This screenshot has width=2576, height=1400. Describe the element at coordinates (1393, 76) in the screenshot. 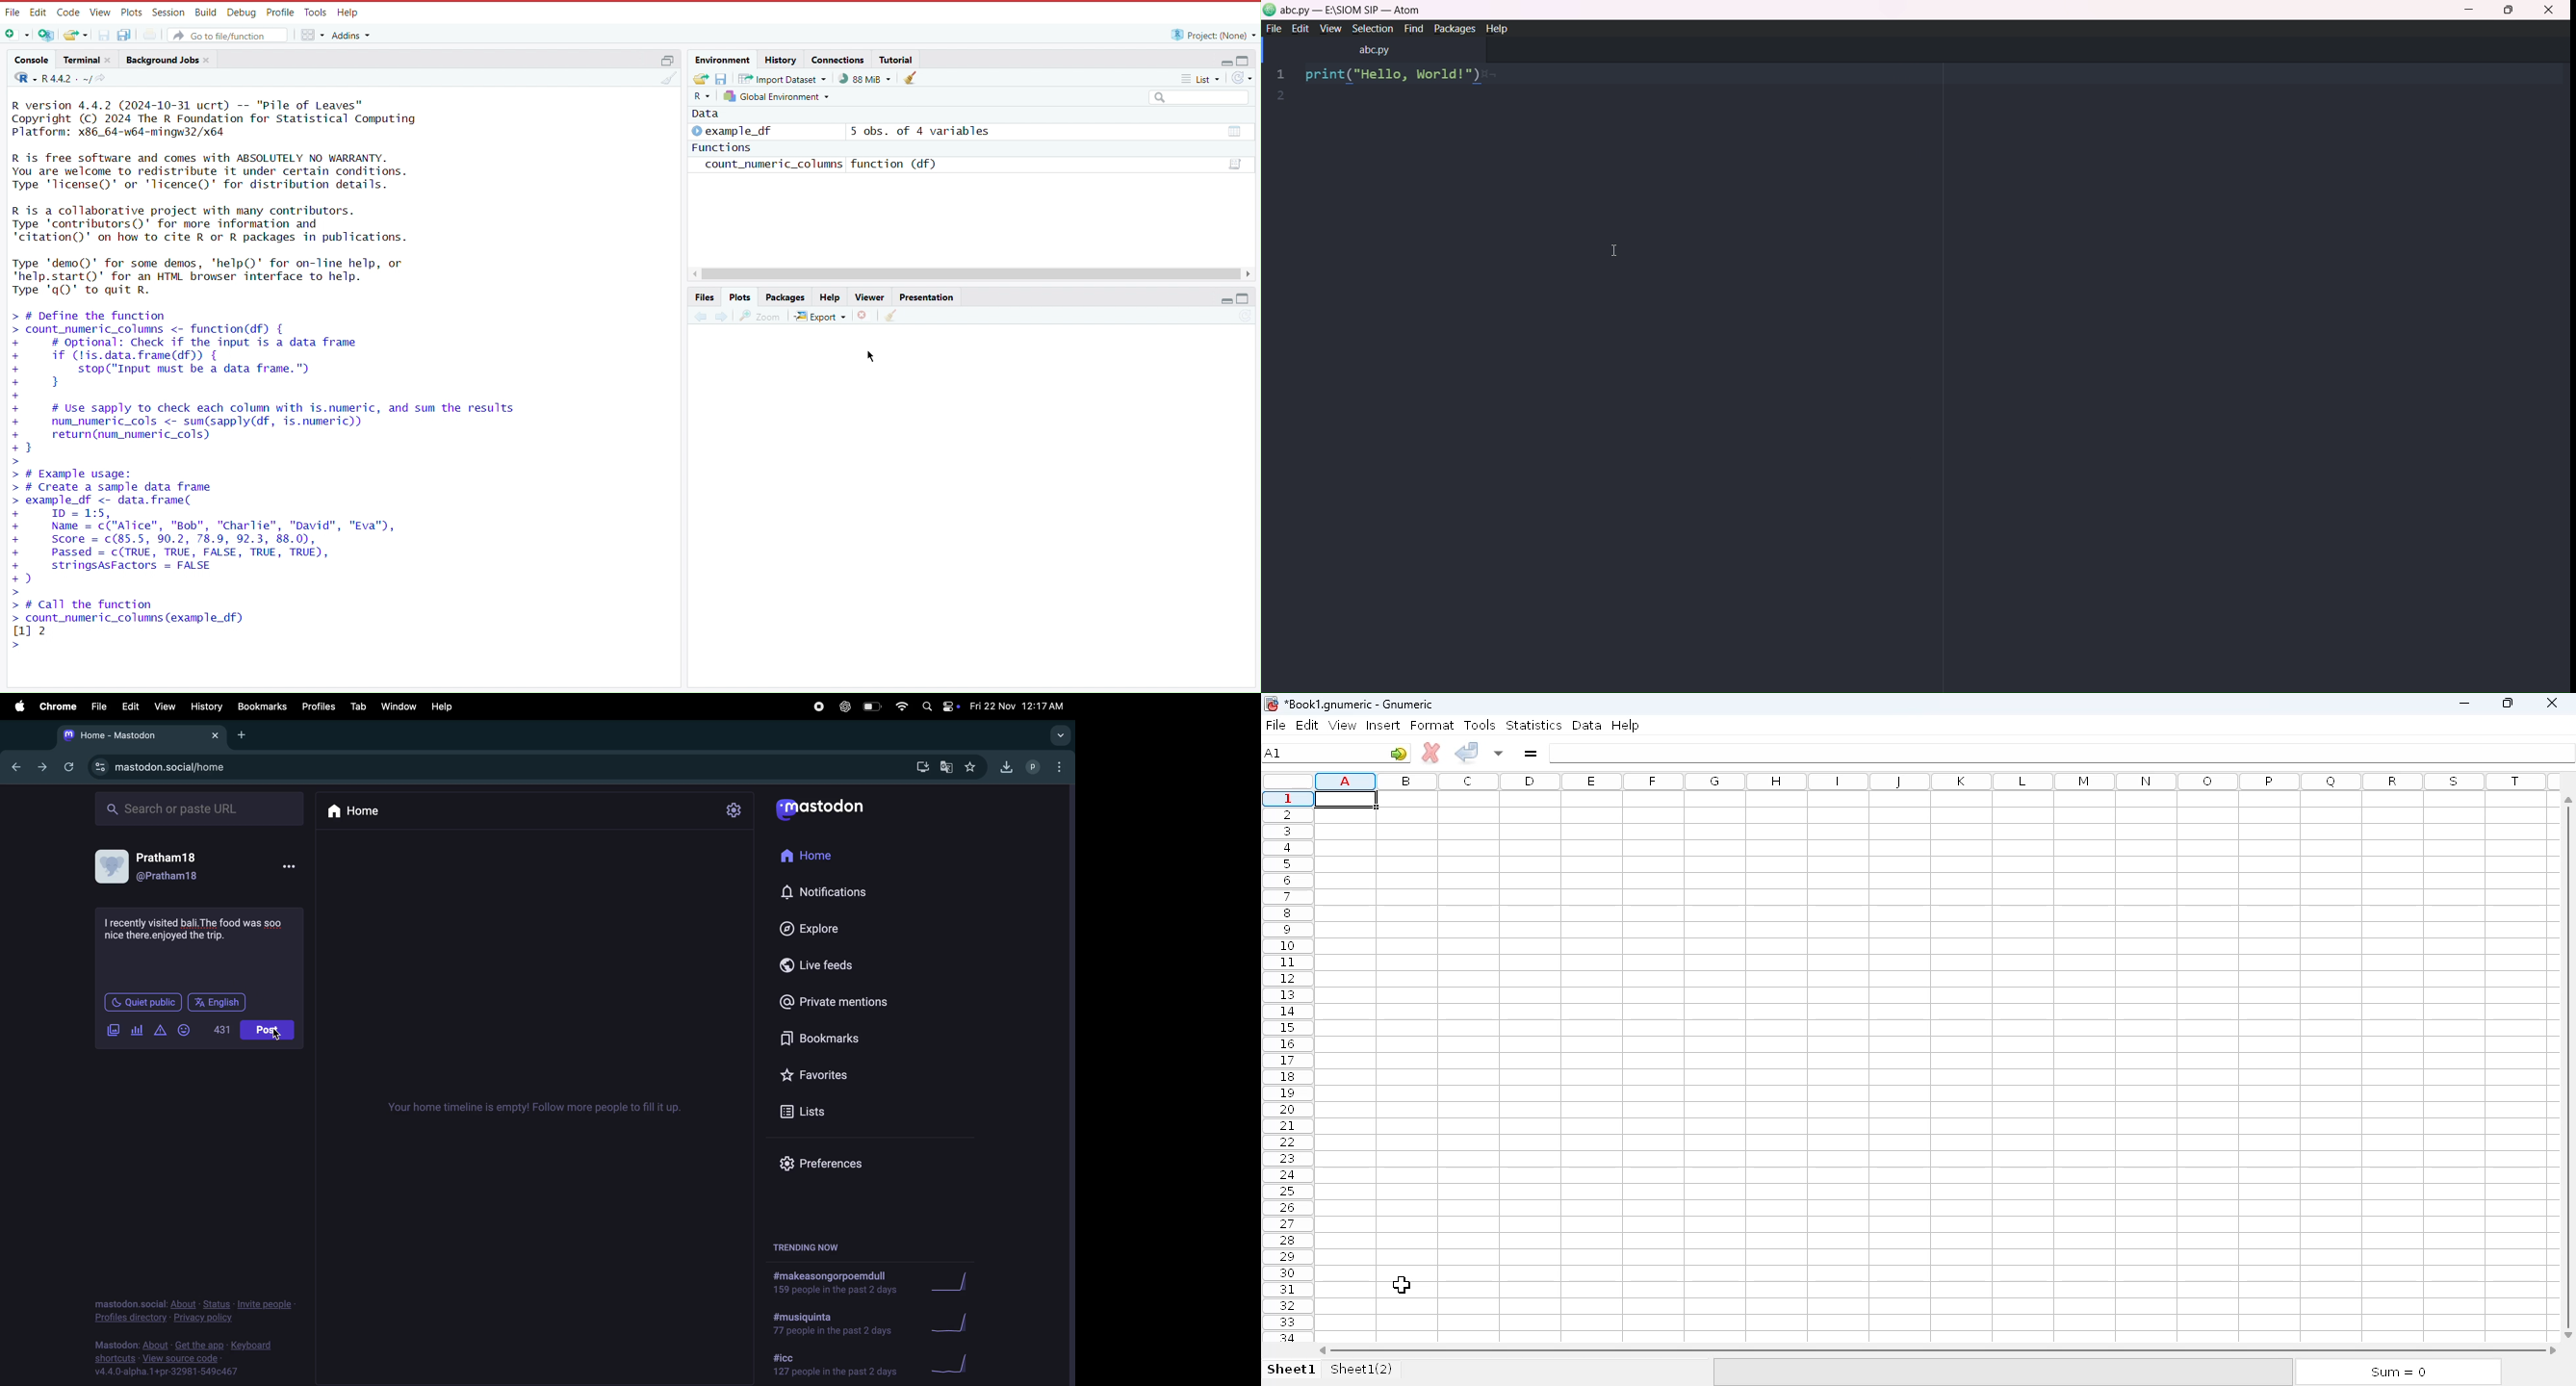

I see `highlighted syntax` at that location.